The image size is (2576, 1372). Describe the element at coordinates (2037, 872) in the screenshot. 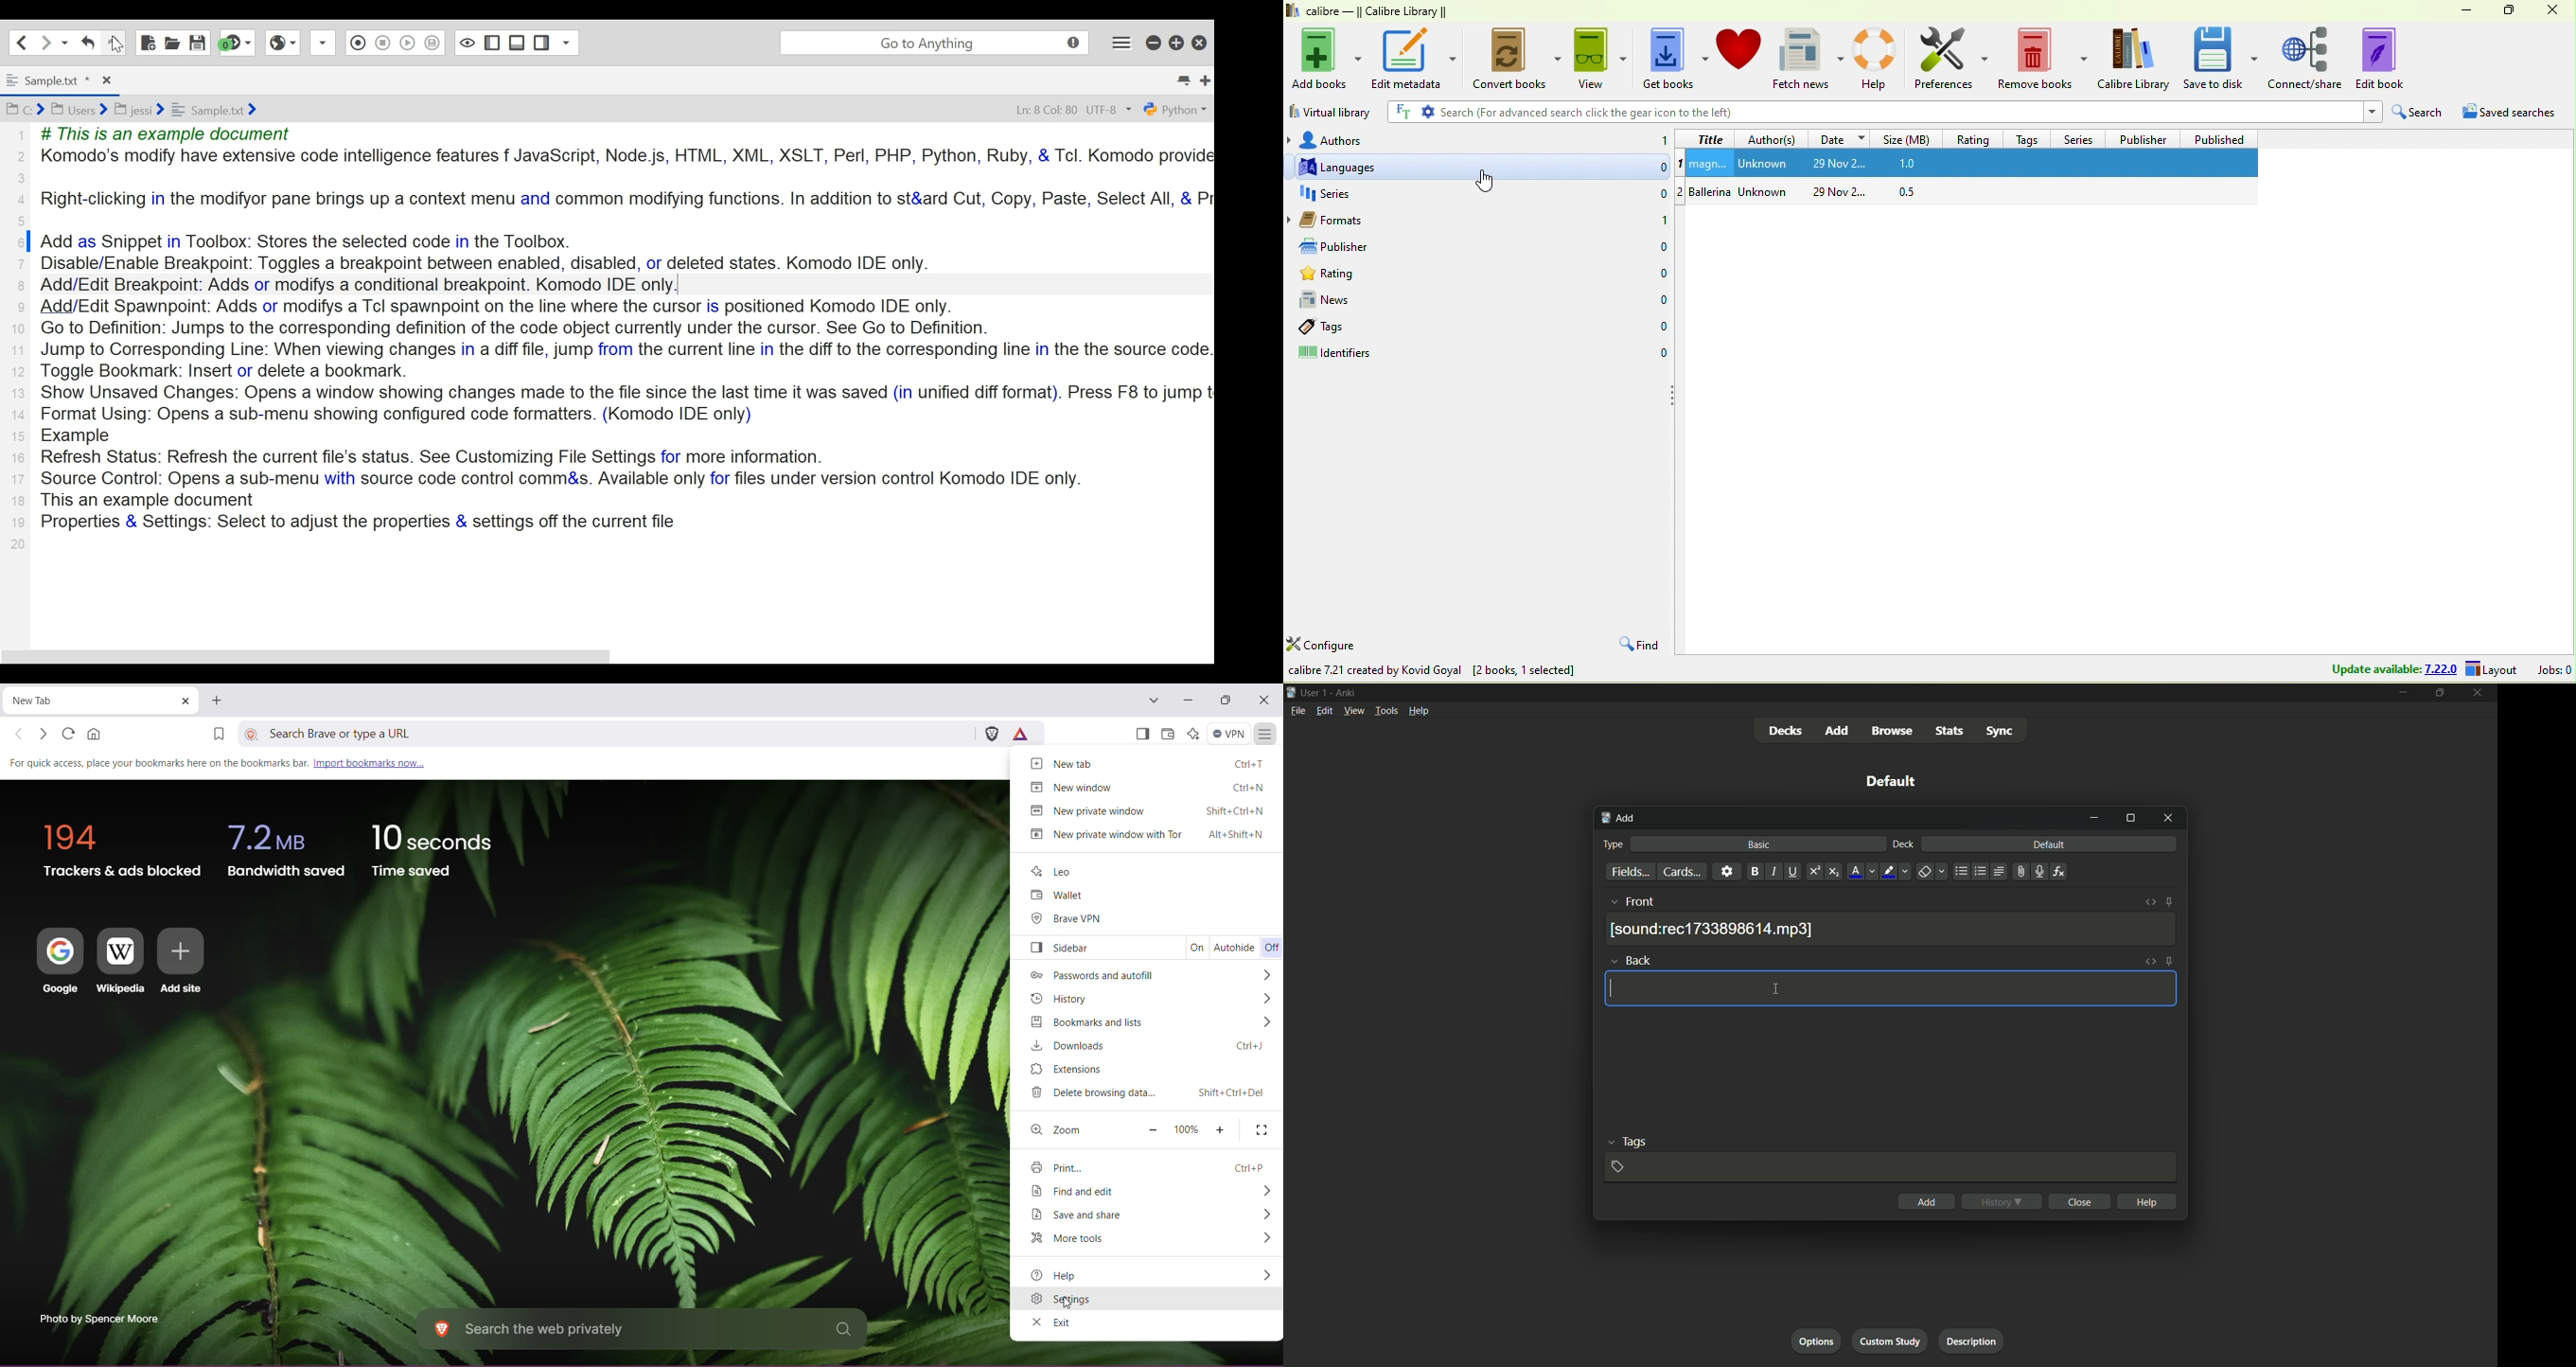

I see `record audio` at that location.